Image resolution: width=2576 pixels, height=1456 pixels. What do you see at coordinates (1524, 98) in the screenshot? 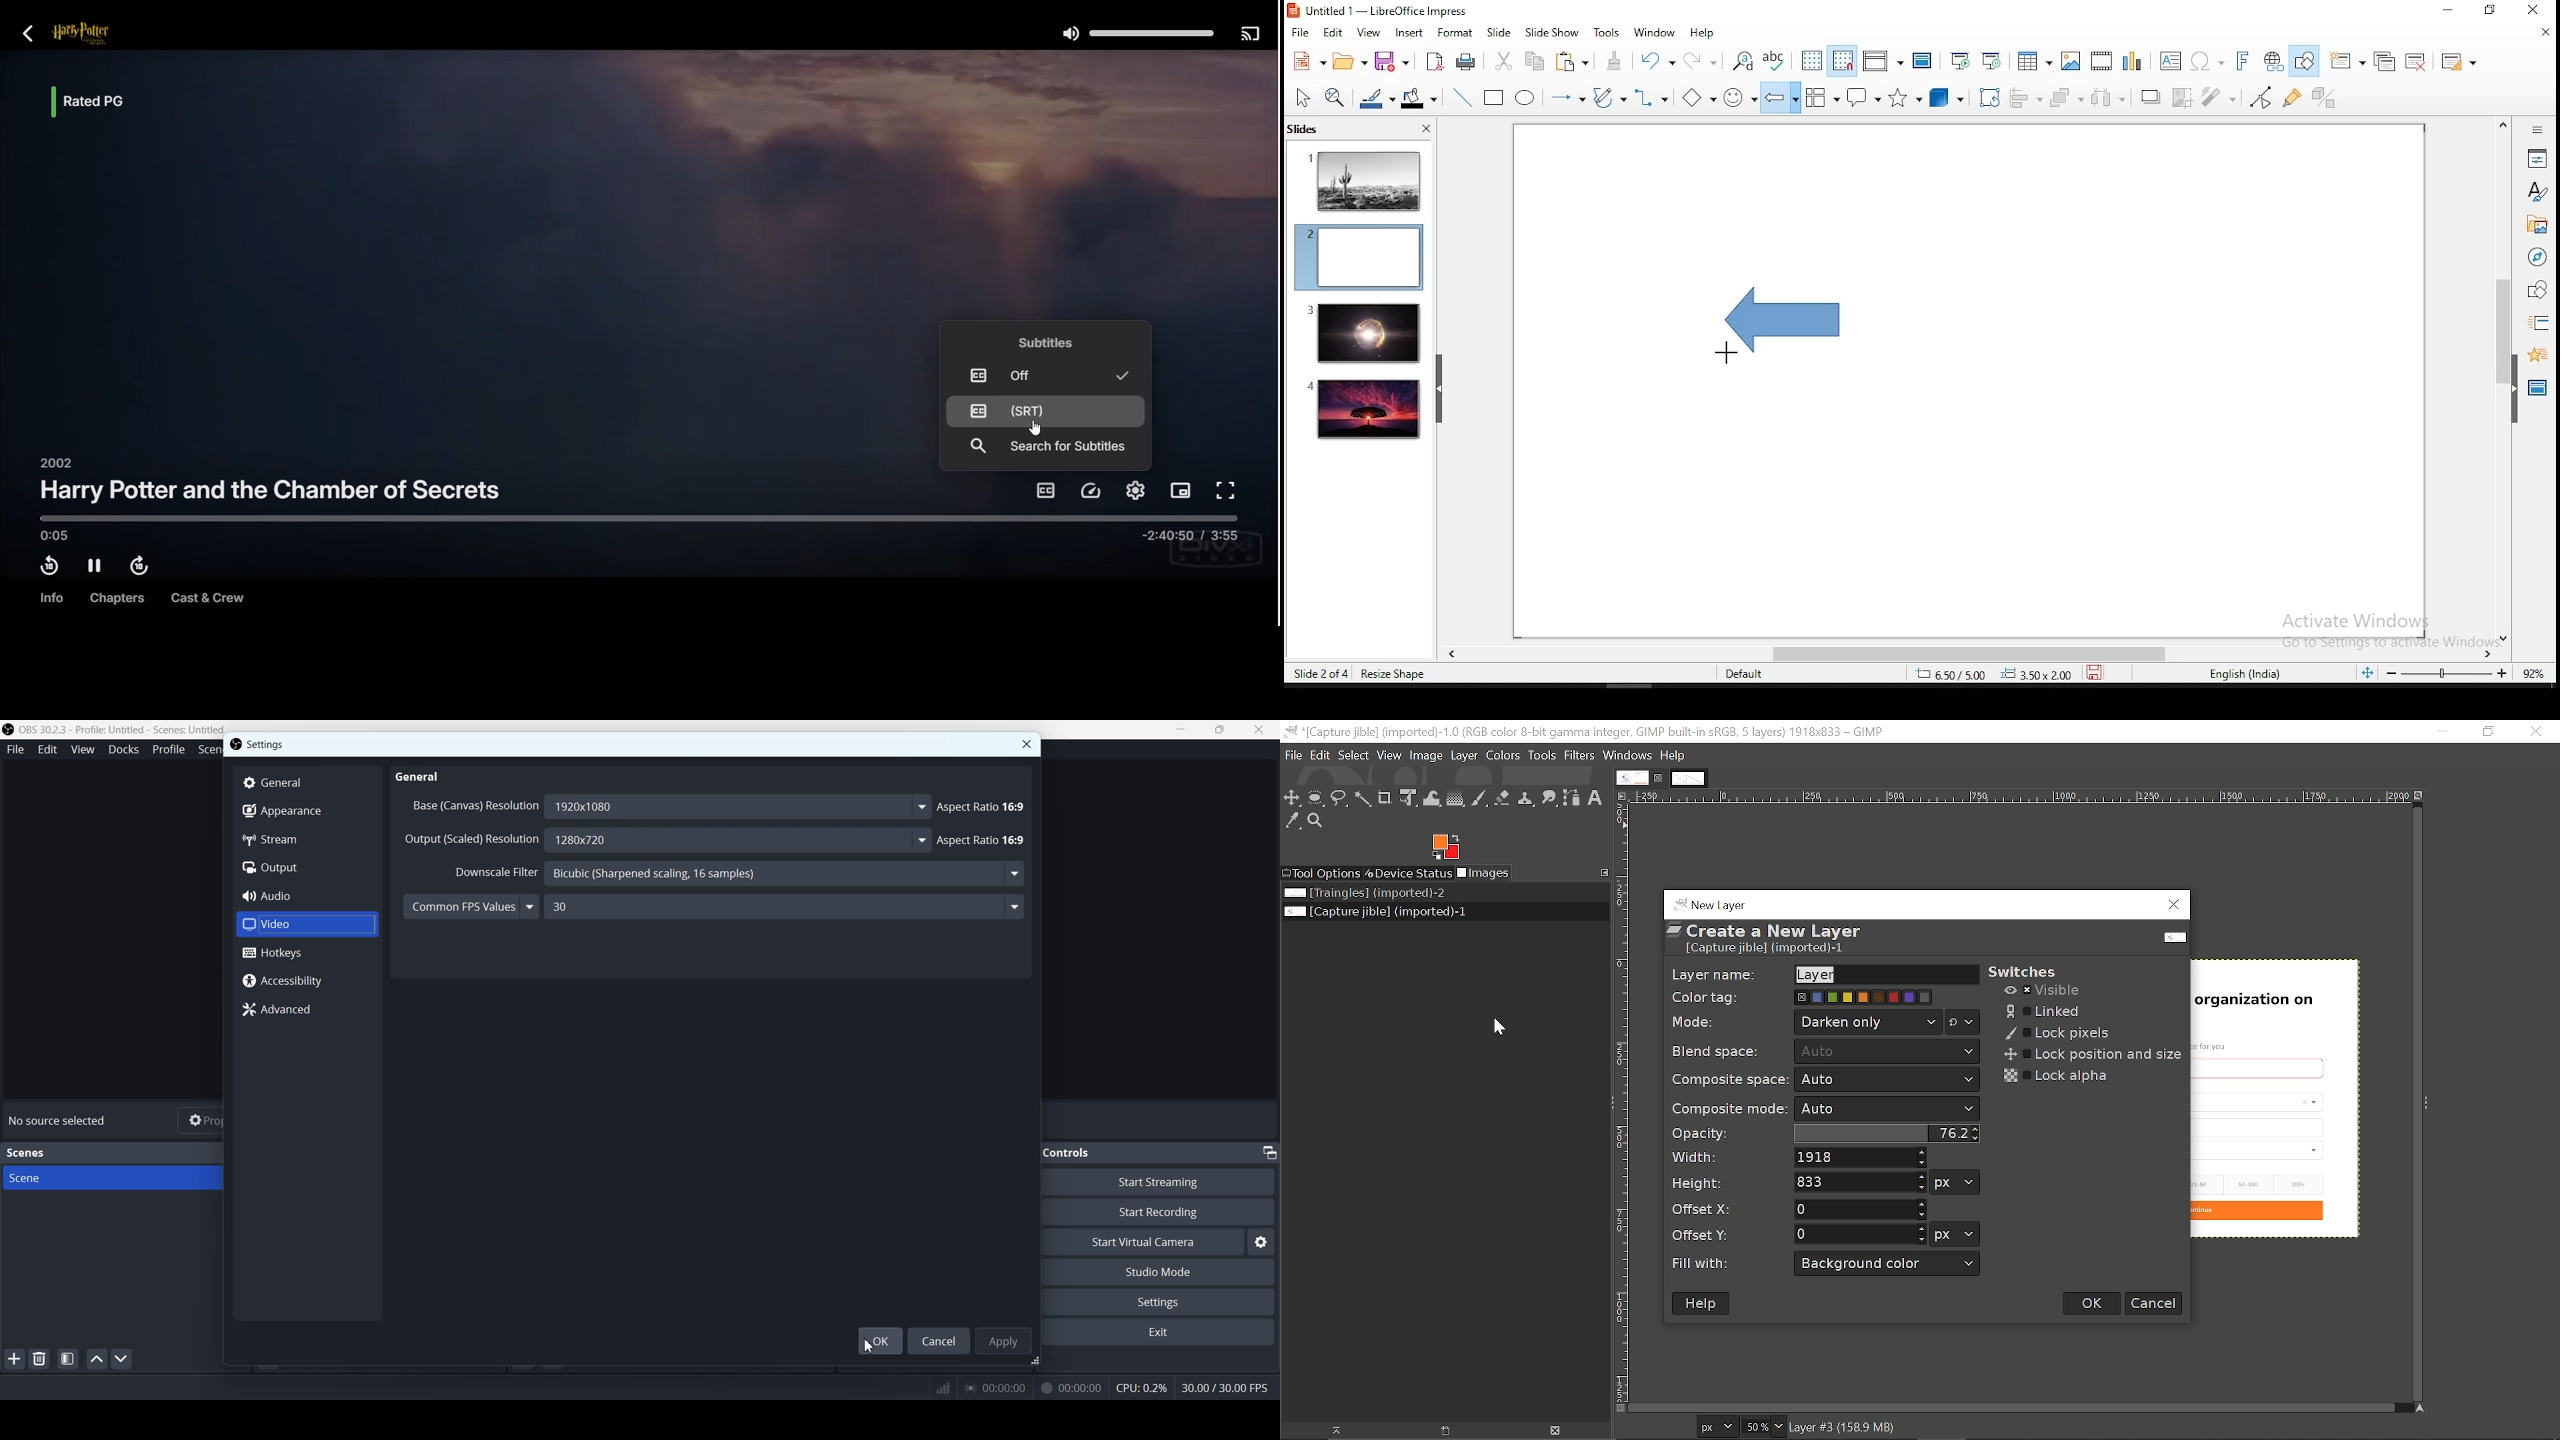
I see `ellipse` at bounding box center [1524, 98].